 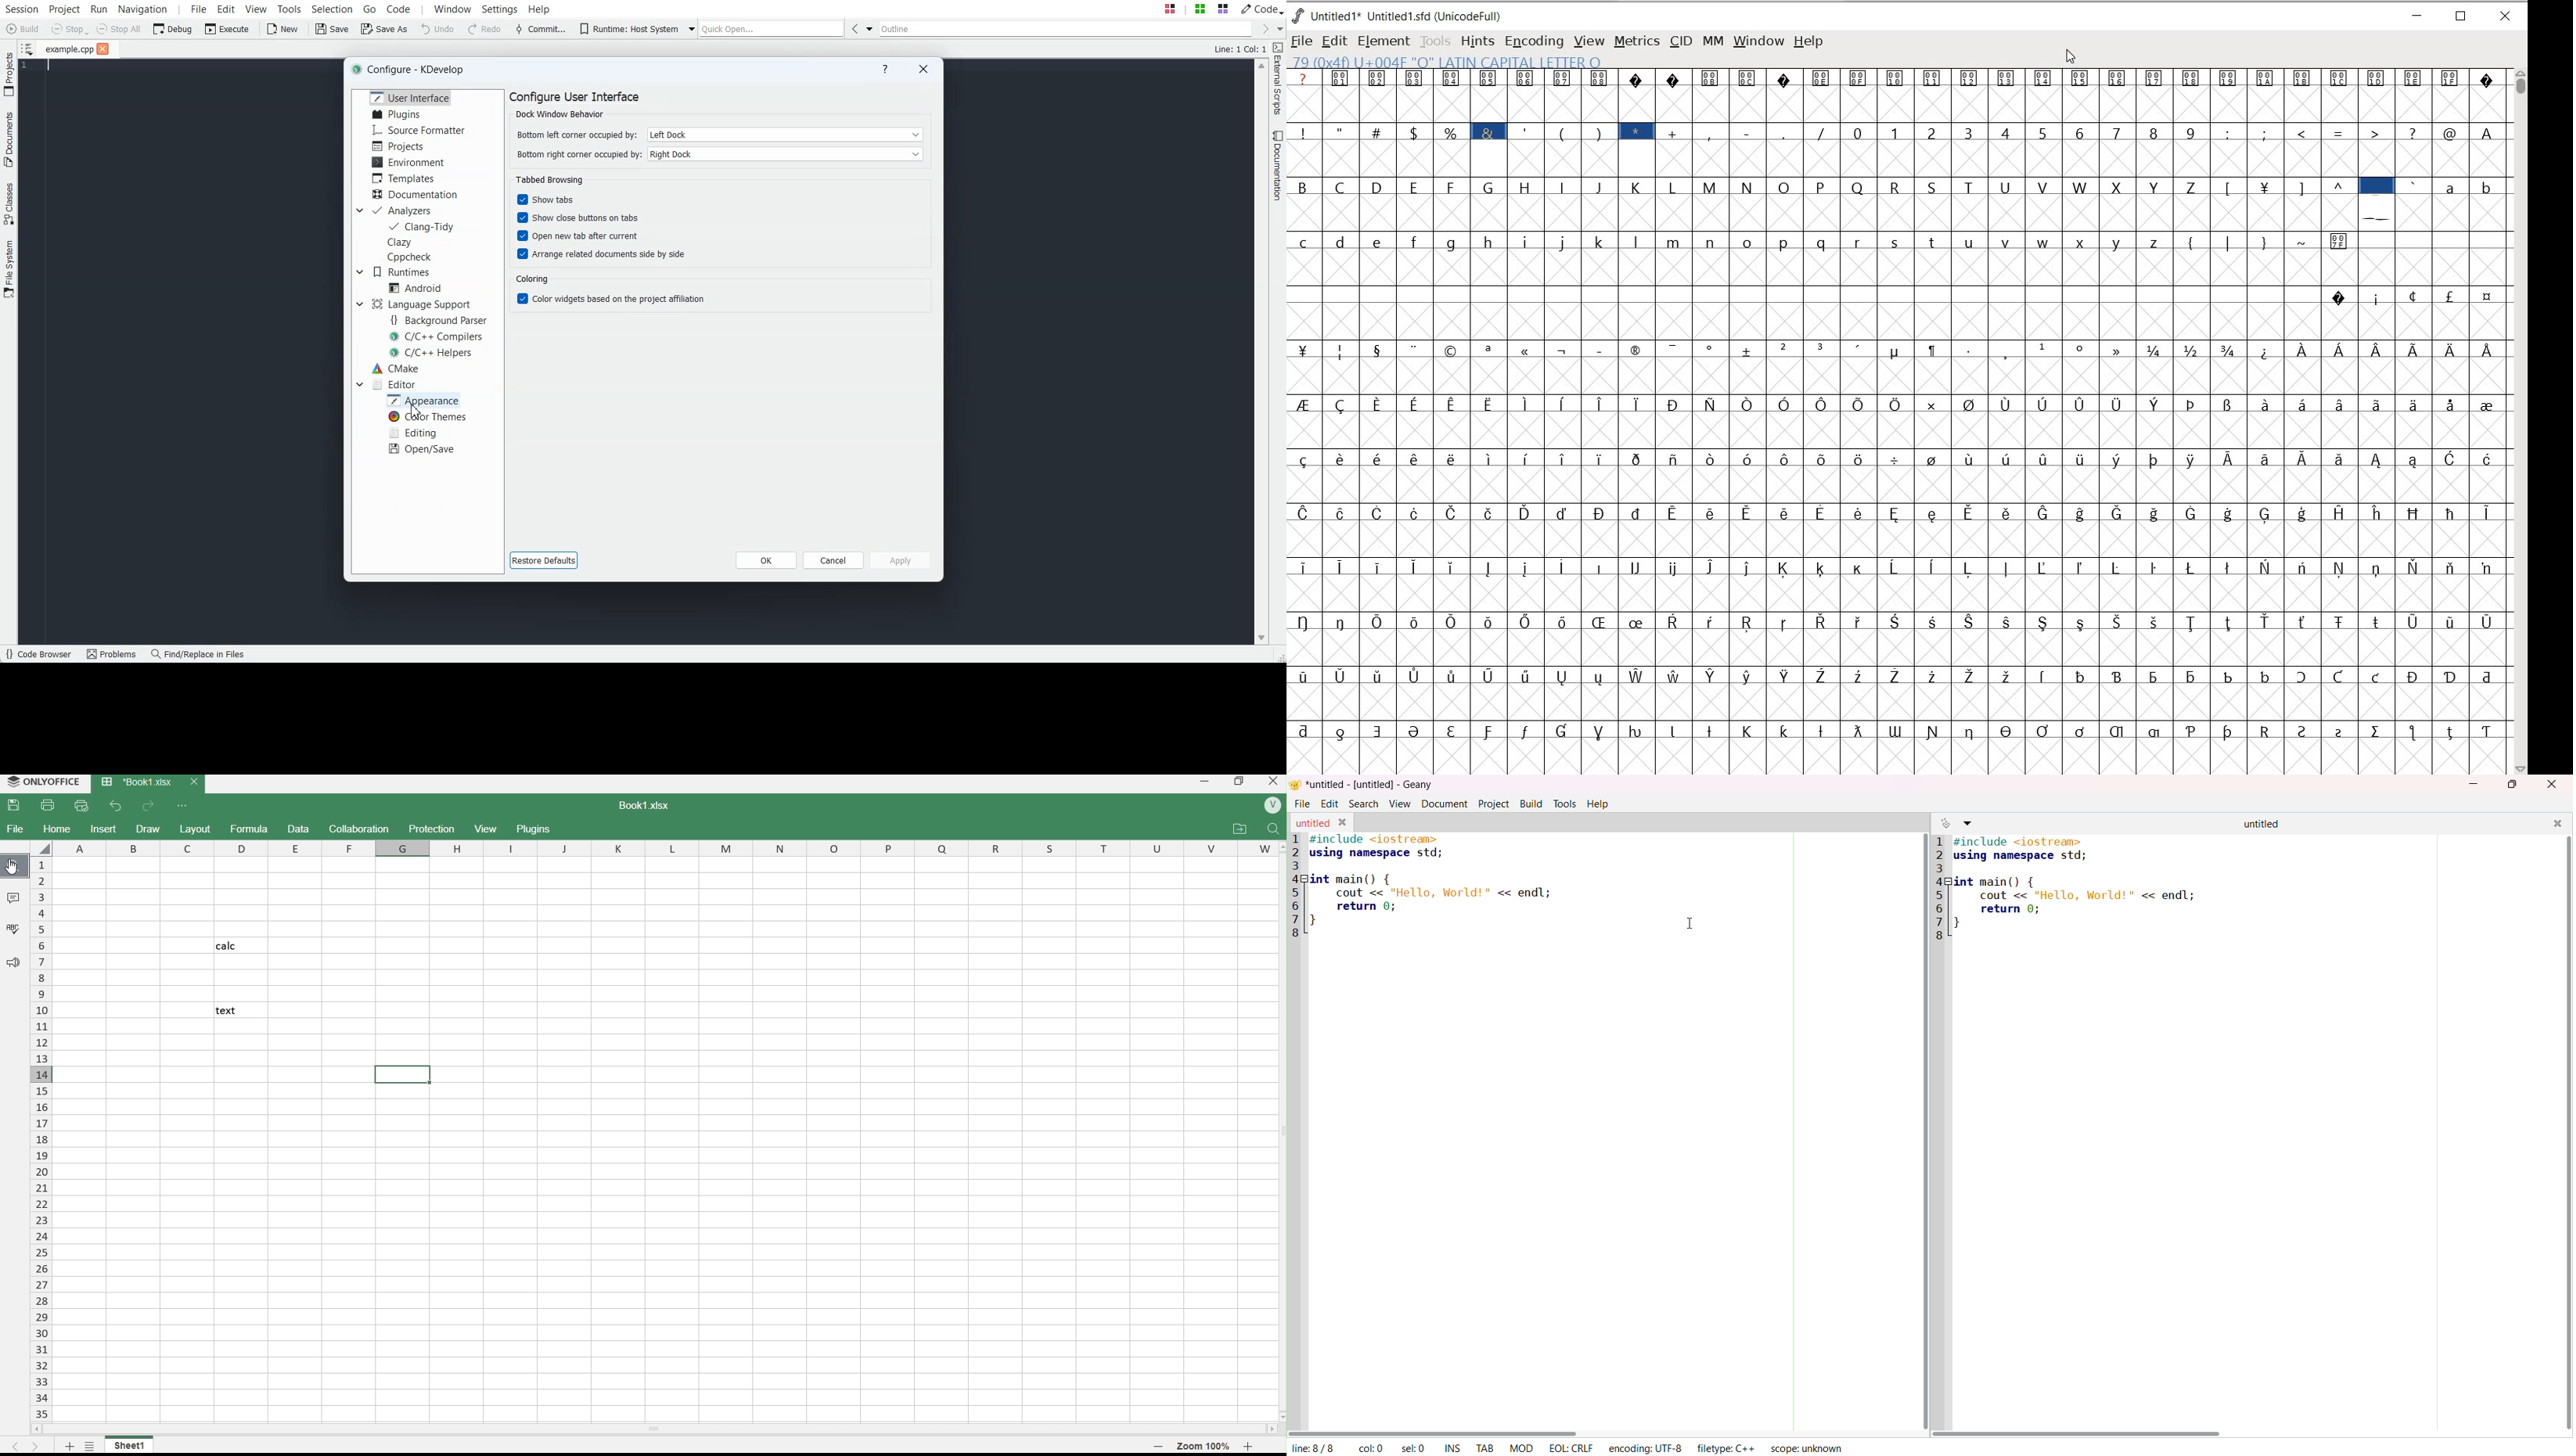 I want to click on layout, so click(x=197, y=828).